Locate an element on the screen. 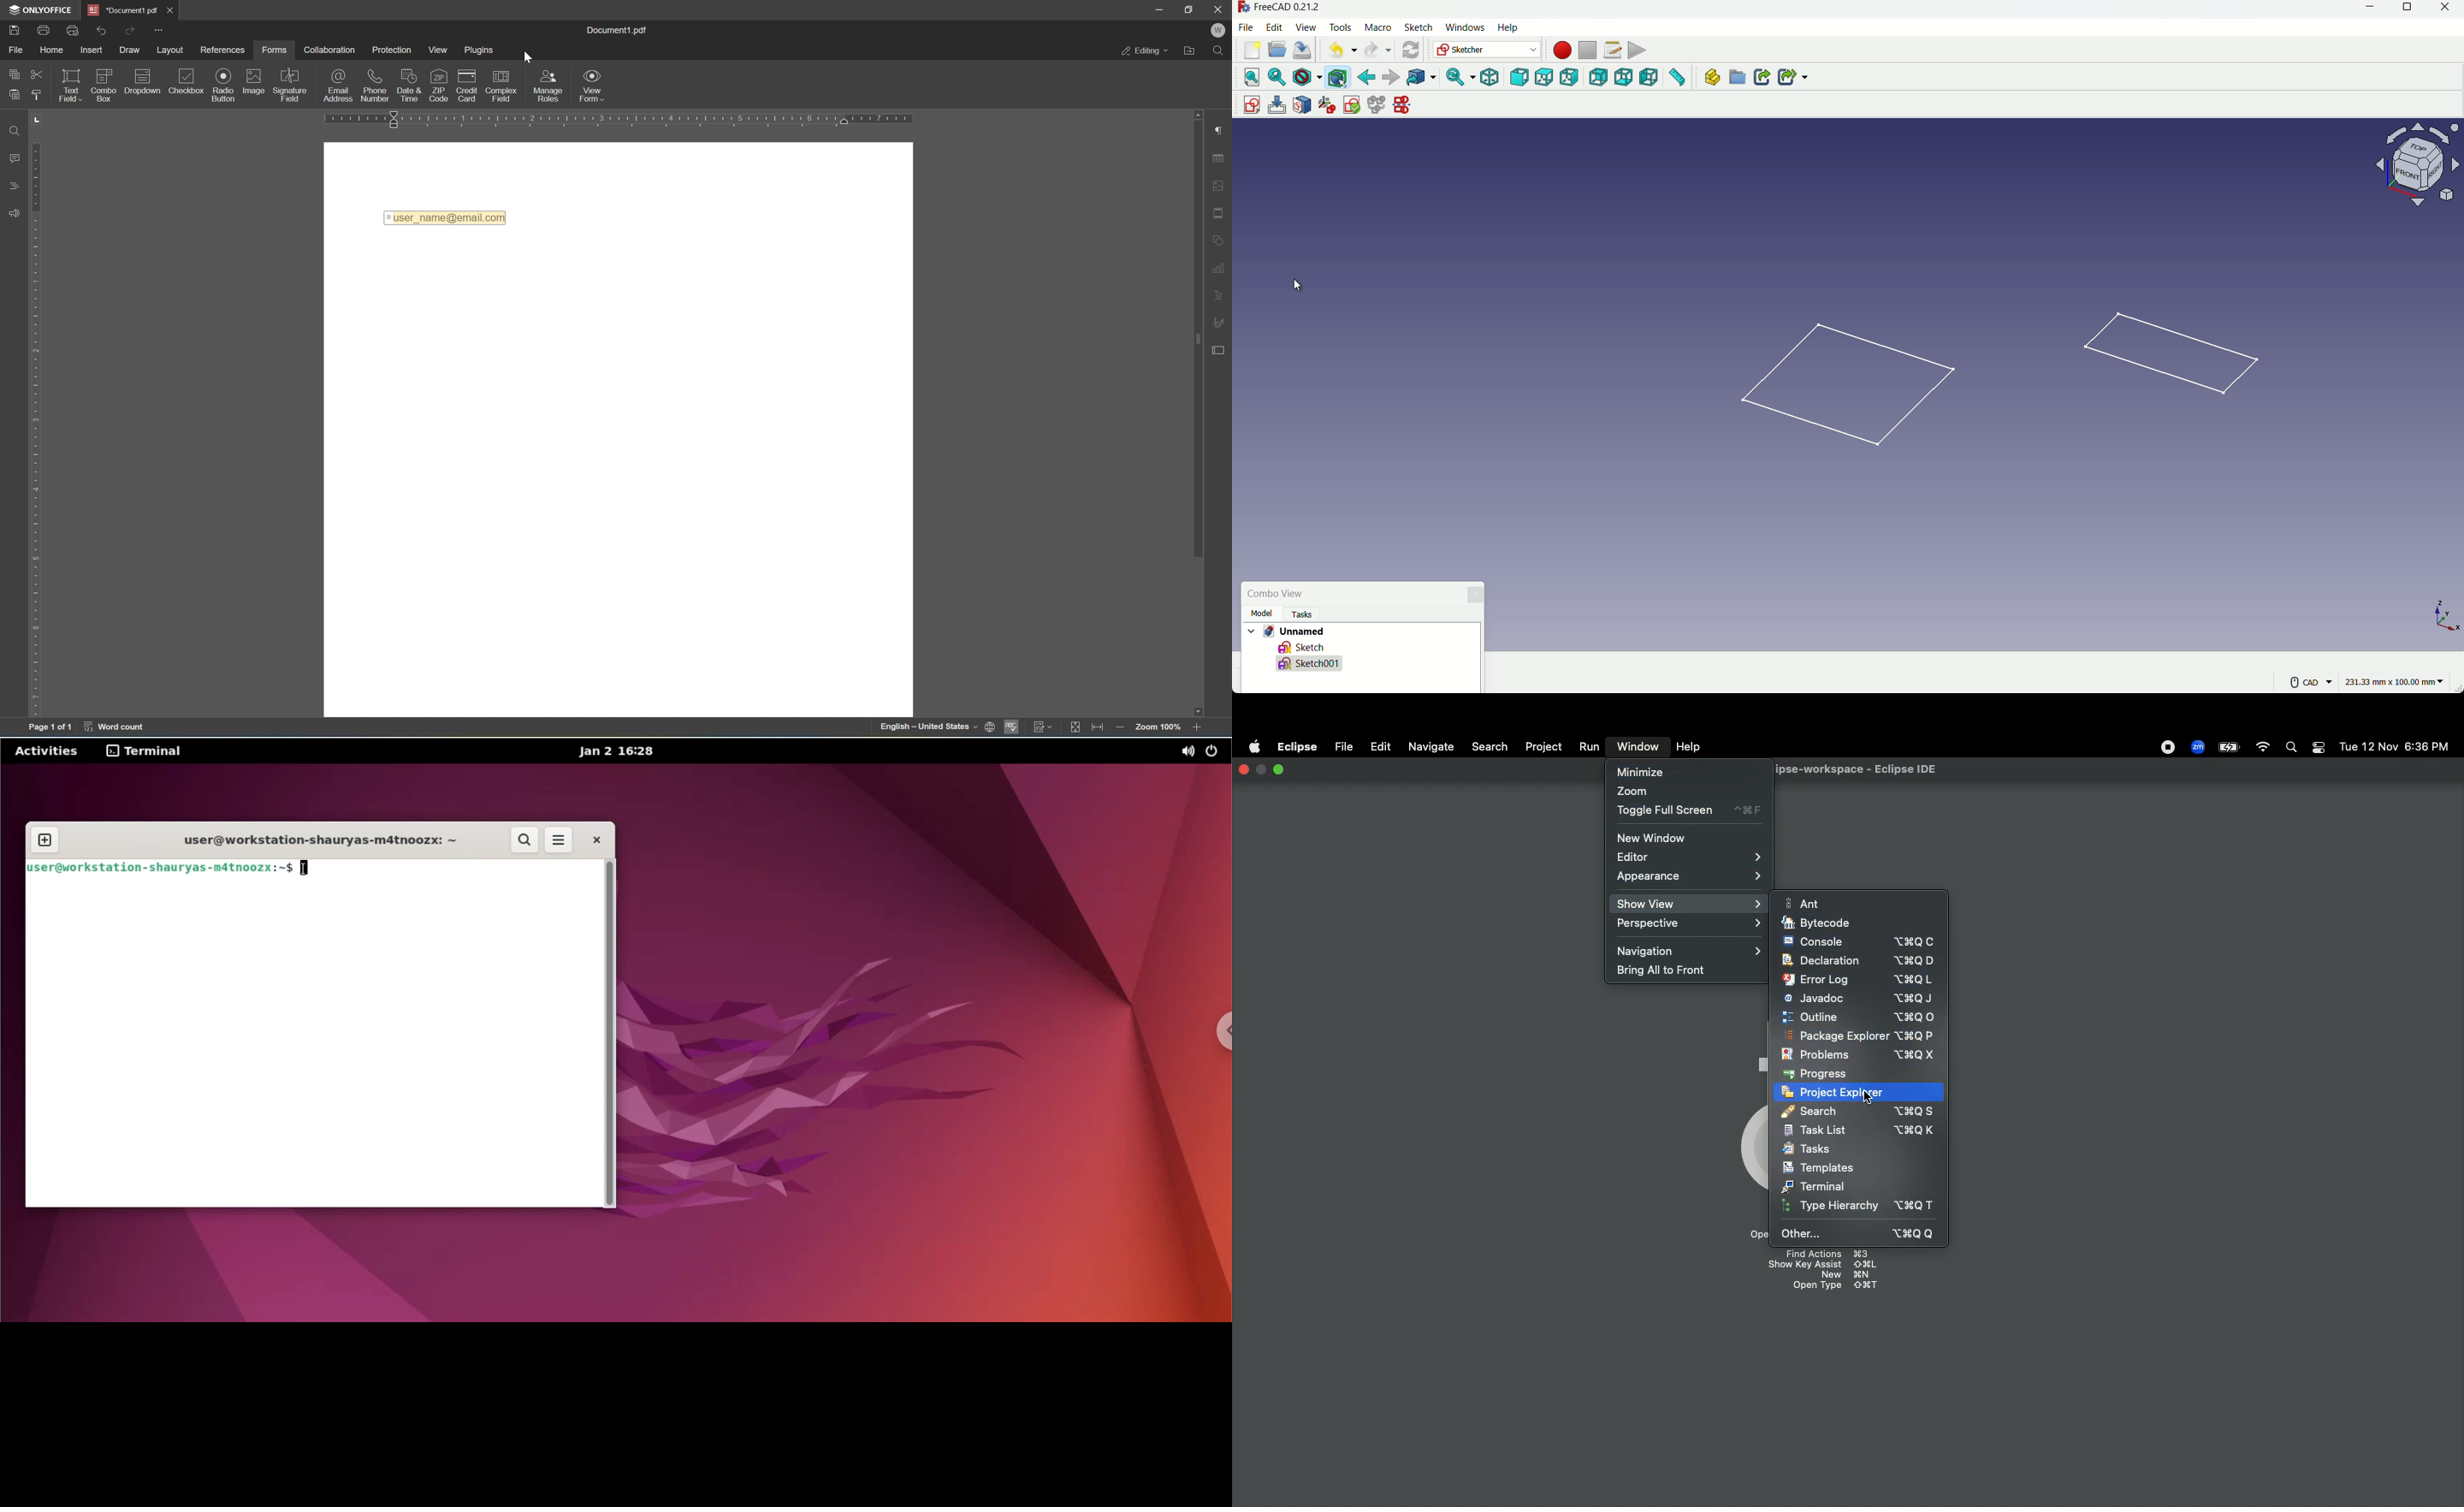  collaboration is located at coordinates (331, 51).